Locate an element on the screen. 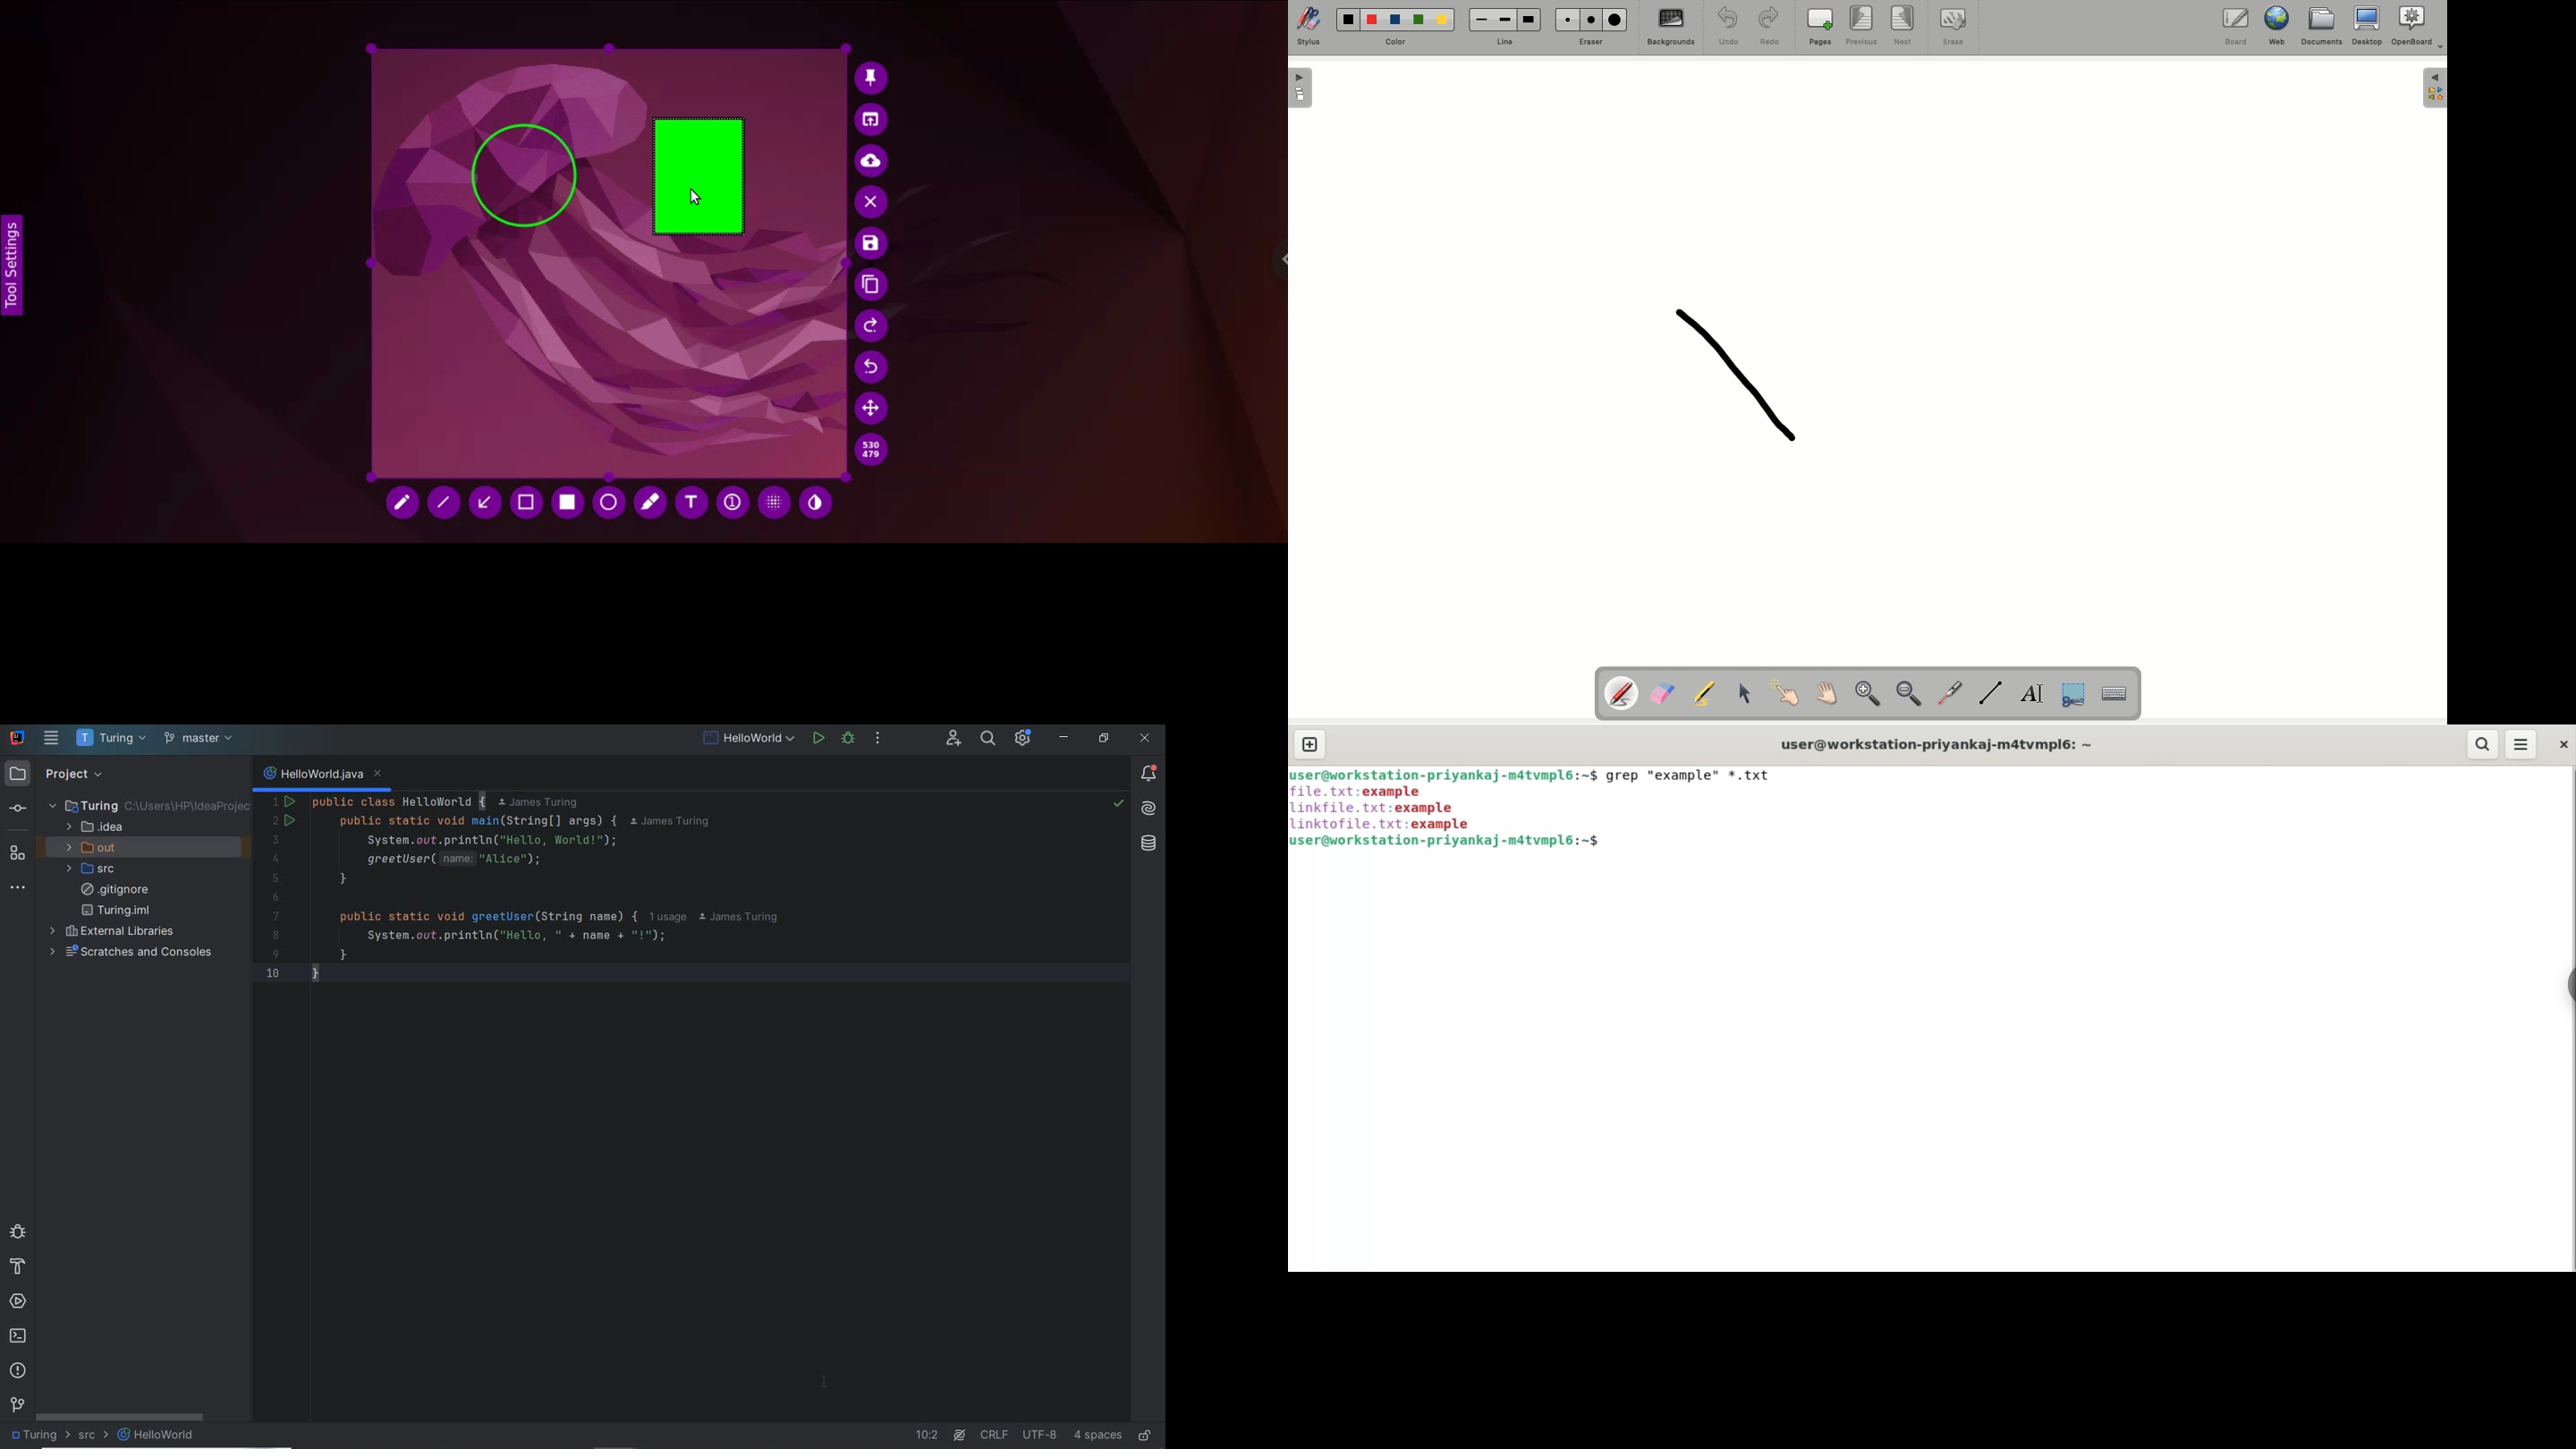  Menu is located at coordinates (2434, 89).